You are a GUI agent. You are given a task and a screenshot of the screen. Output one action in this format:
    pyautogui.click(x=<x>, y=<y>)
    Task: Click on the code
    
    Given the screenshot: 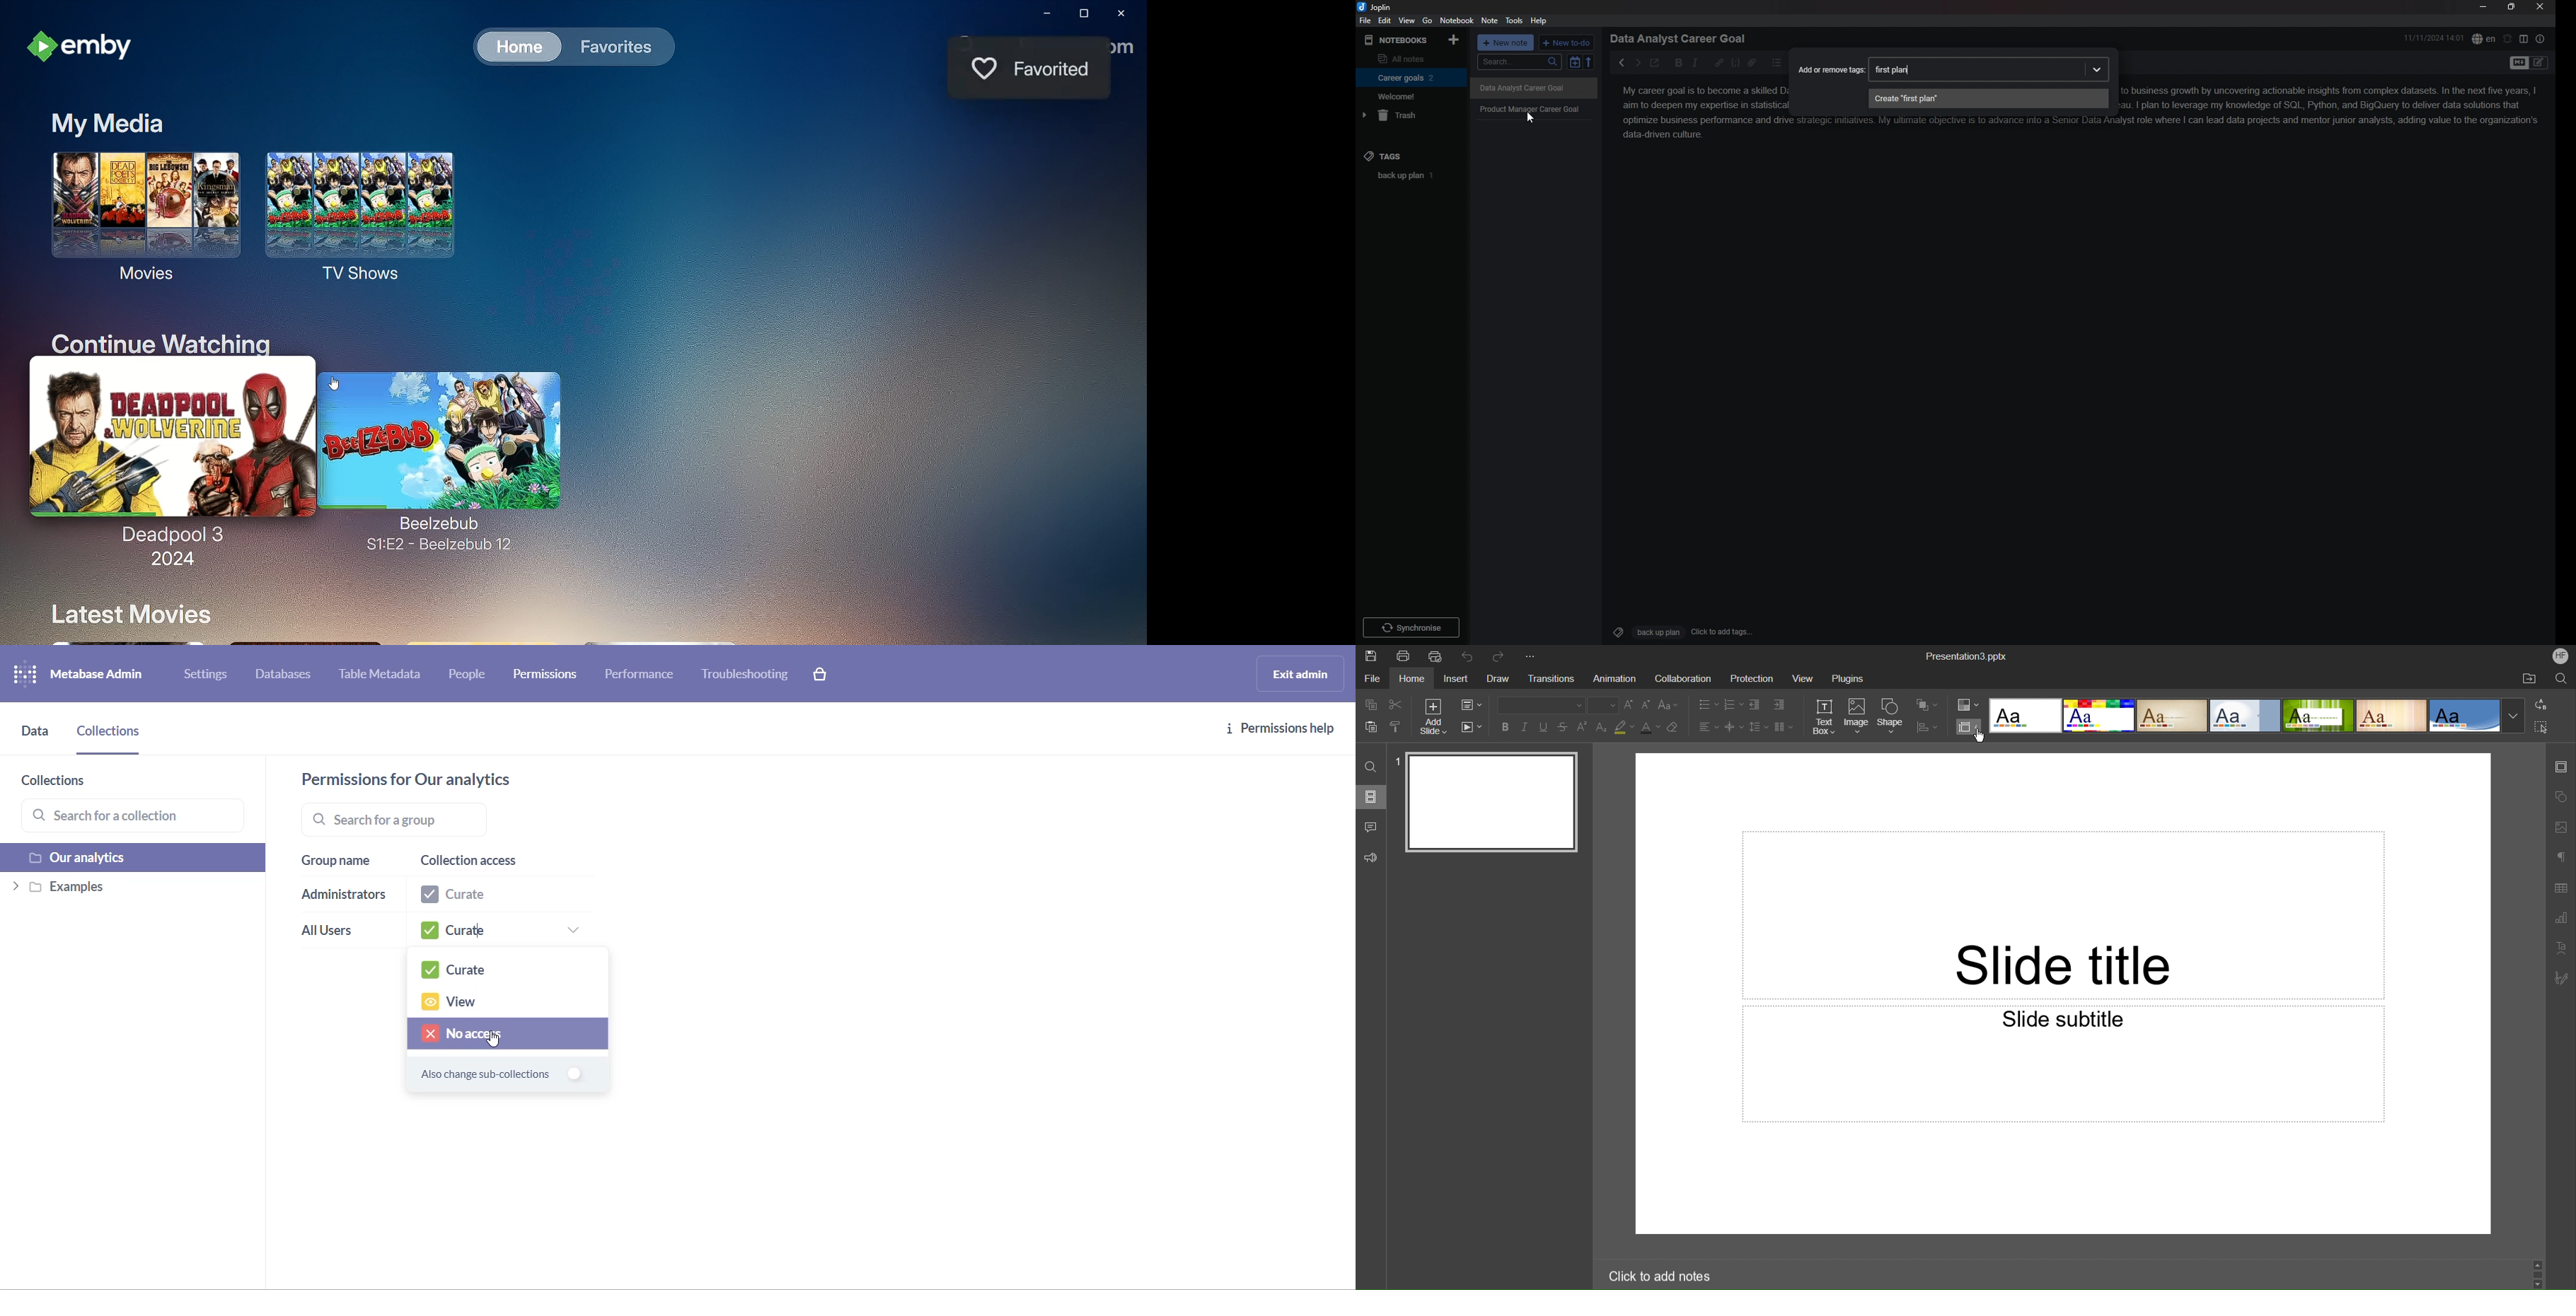 What is the action you would take?
    pyautogui.click(x=1736, y=63)
    